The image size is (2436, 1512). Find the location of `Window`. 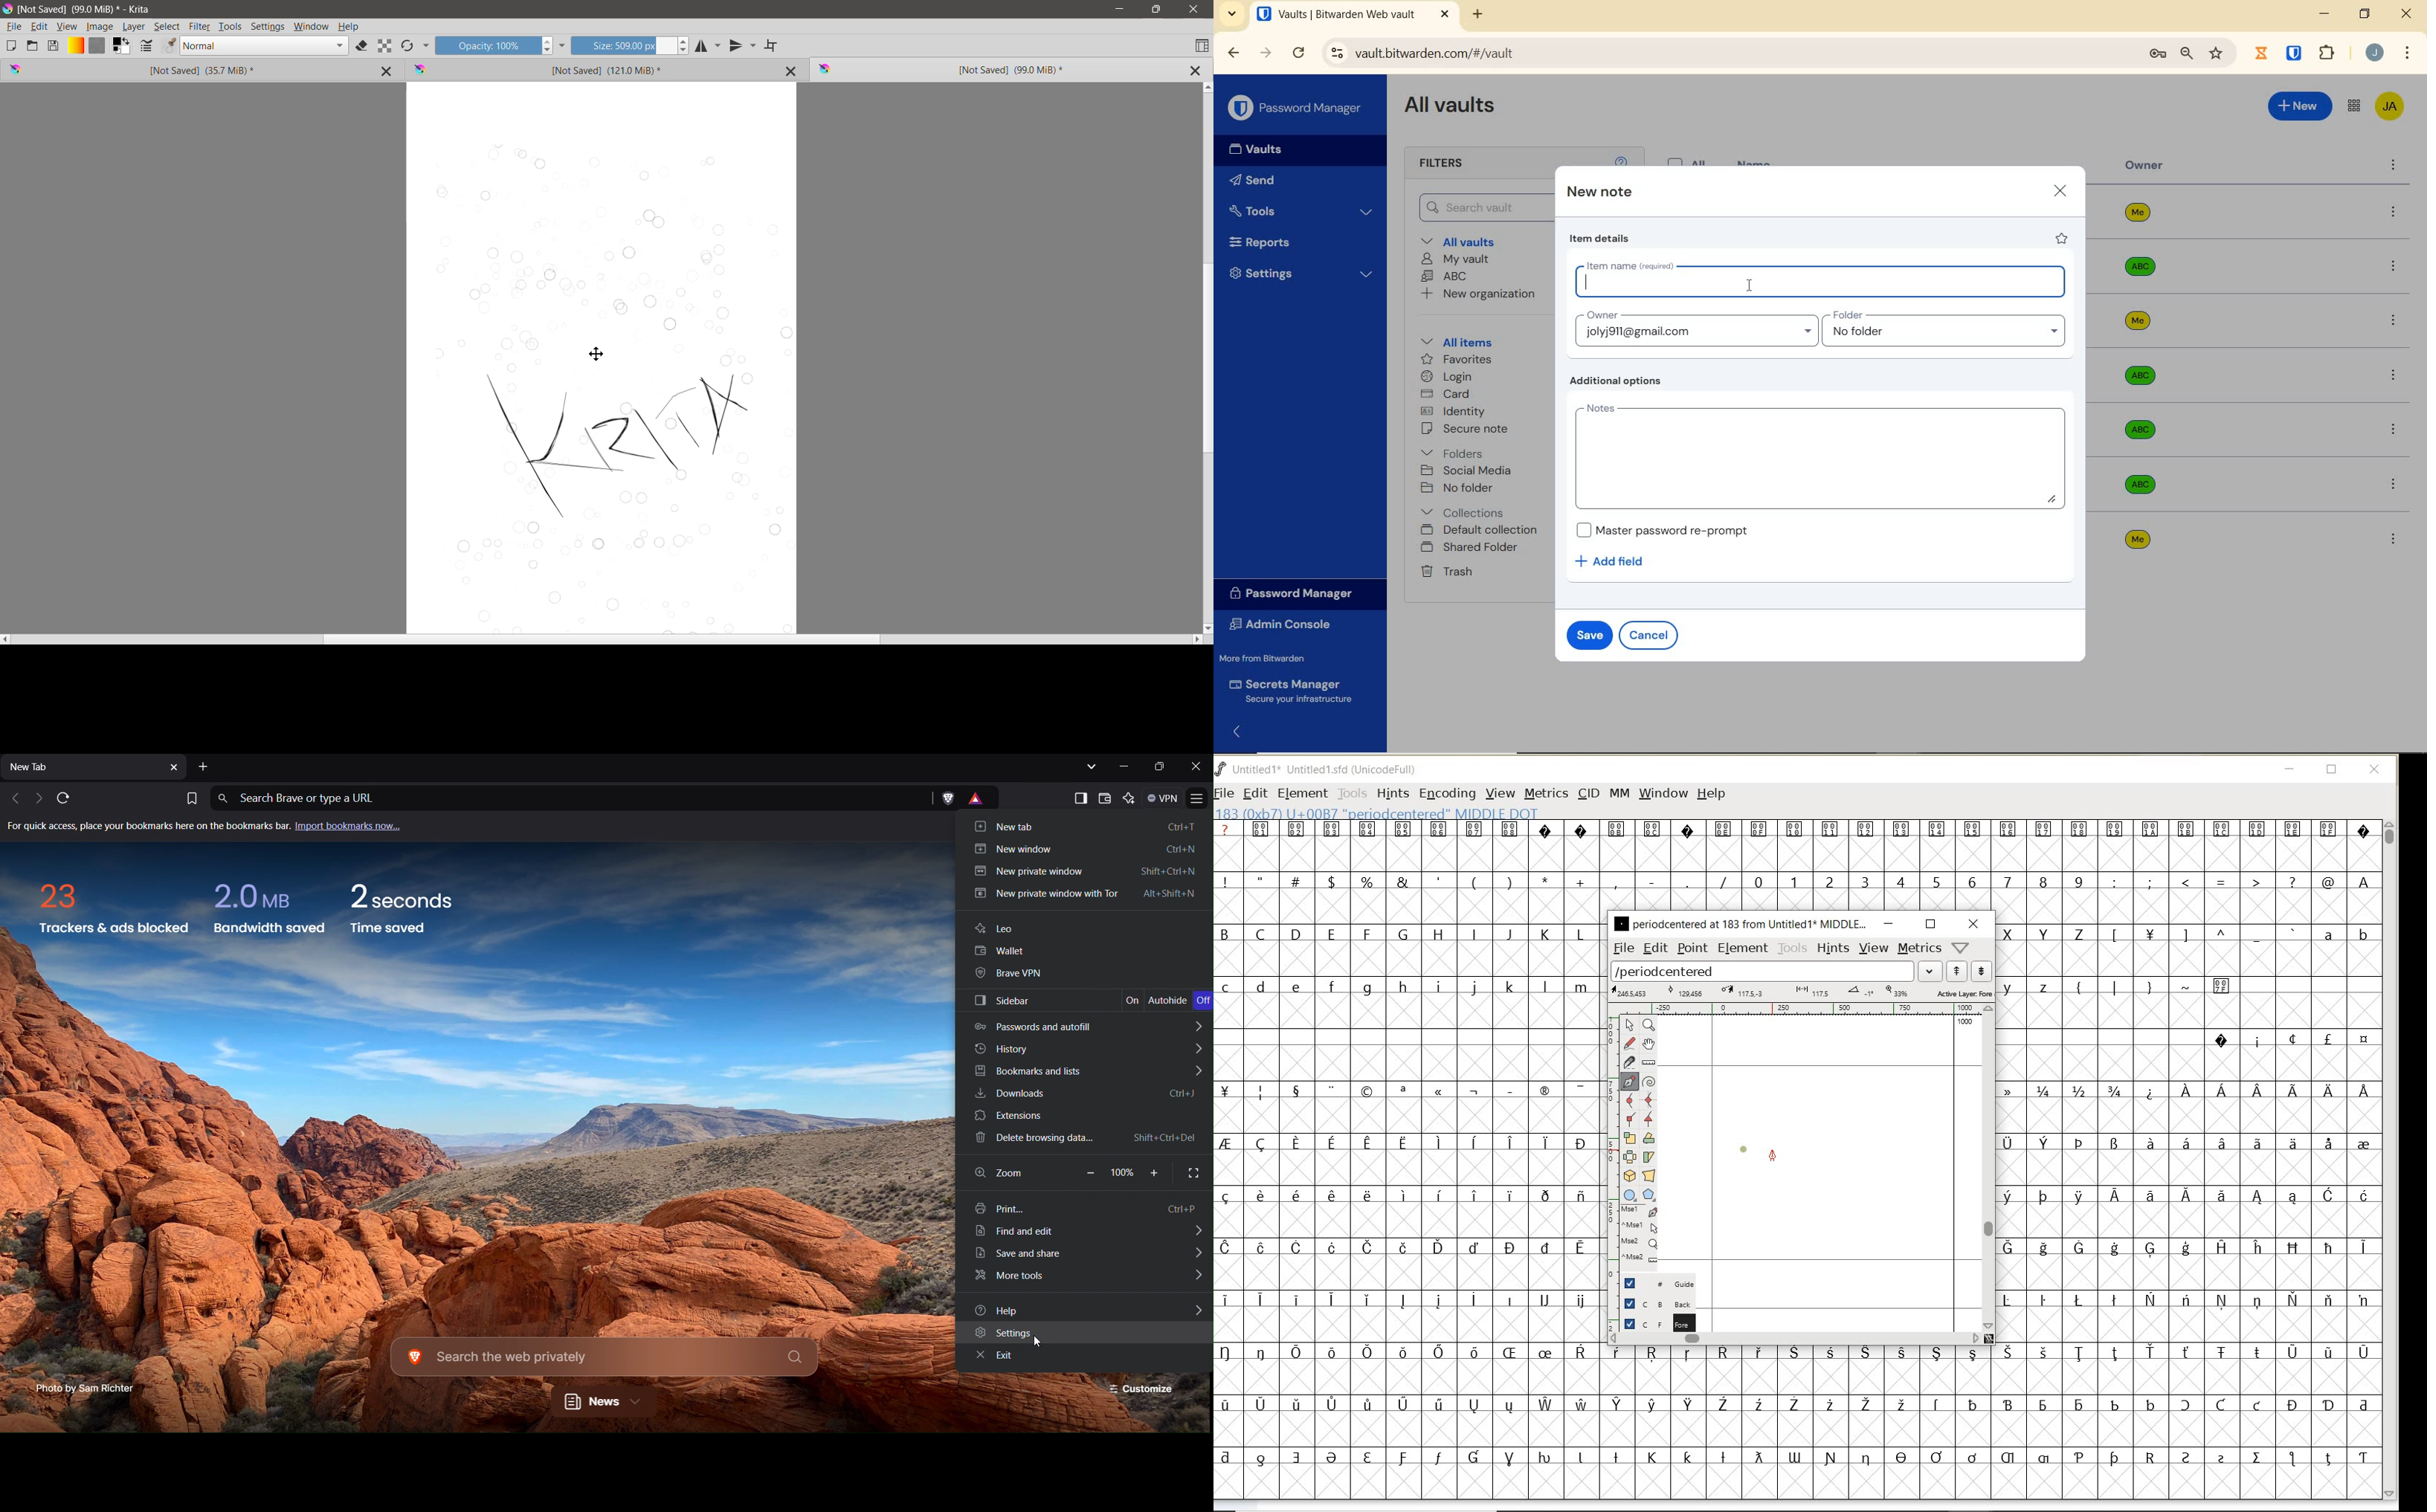

Window is located at coordinates (312, 27).